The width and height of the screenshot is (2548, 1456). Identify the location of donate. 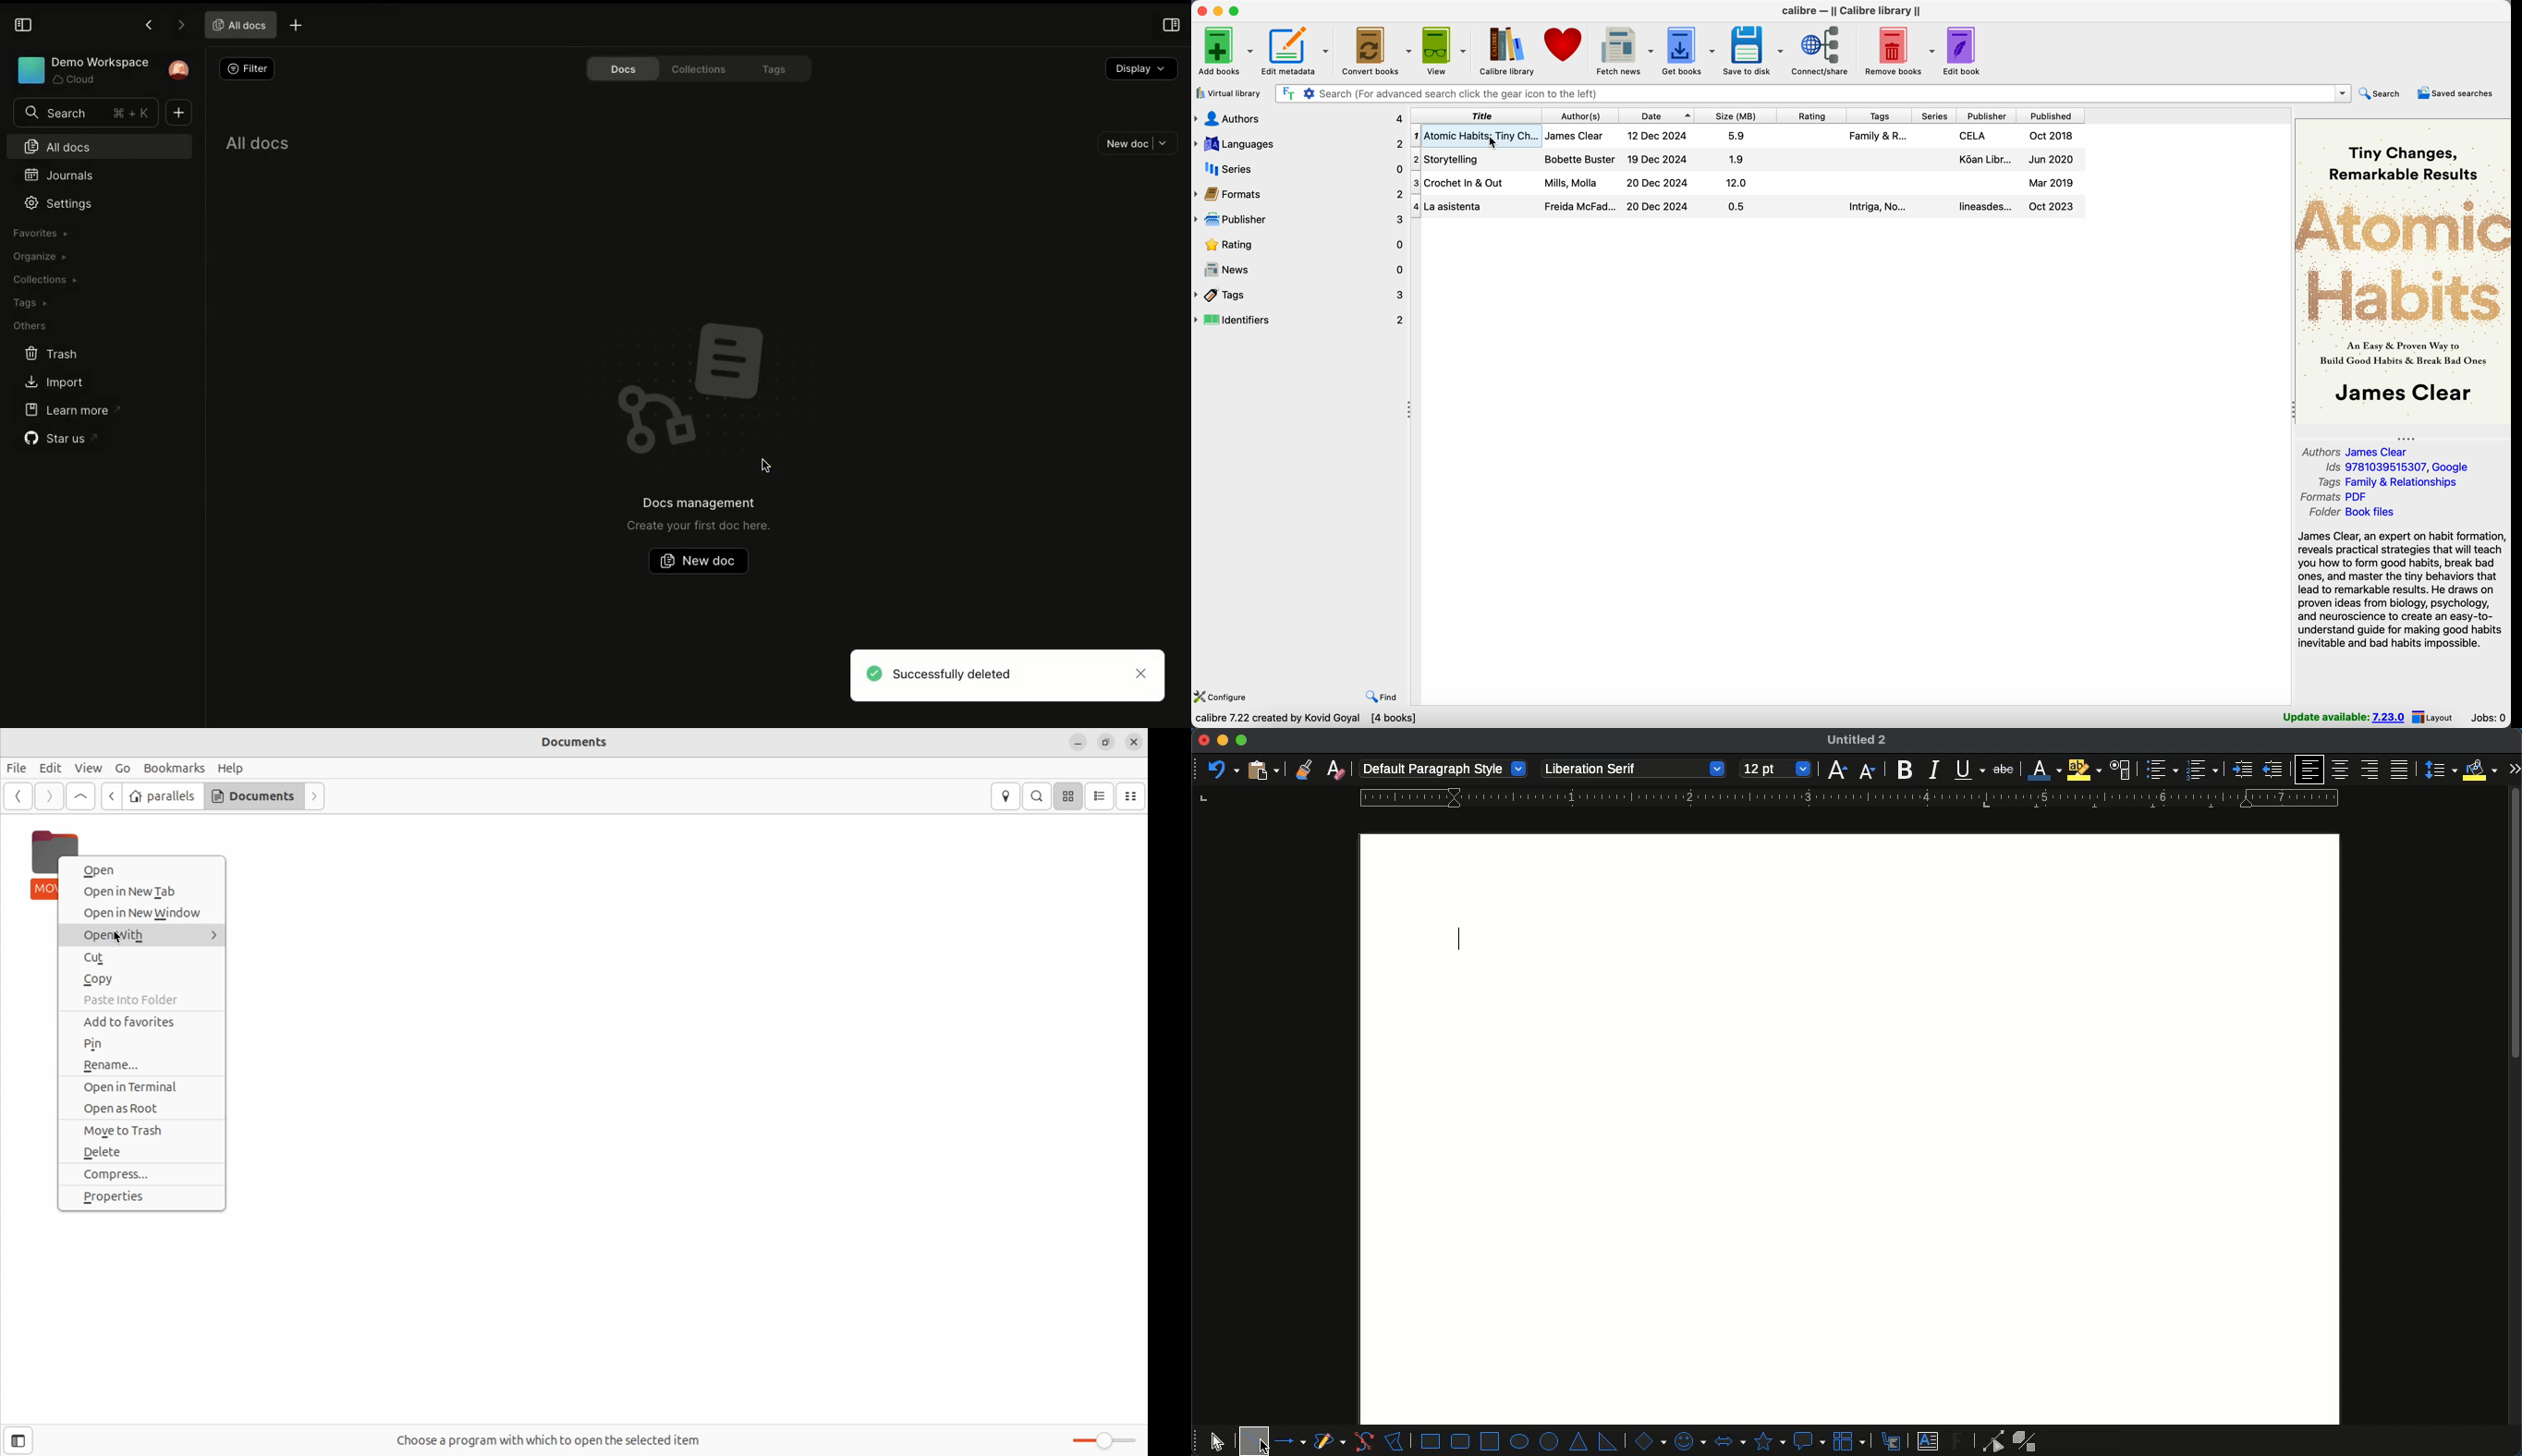
(1564, 44).